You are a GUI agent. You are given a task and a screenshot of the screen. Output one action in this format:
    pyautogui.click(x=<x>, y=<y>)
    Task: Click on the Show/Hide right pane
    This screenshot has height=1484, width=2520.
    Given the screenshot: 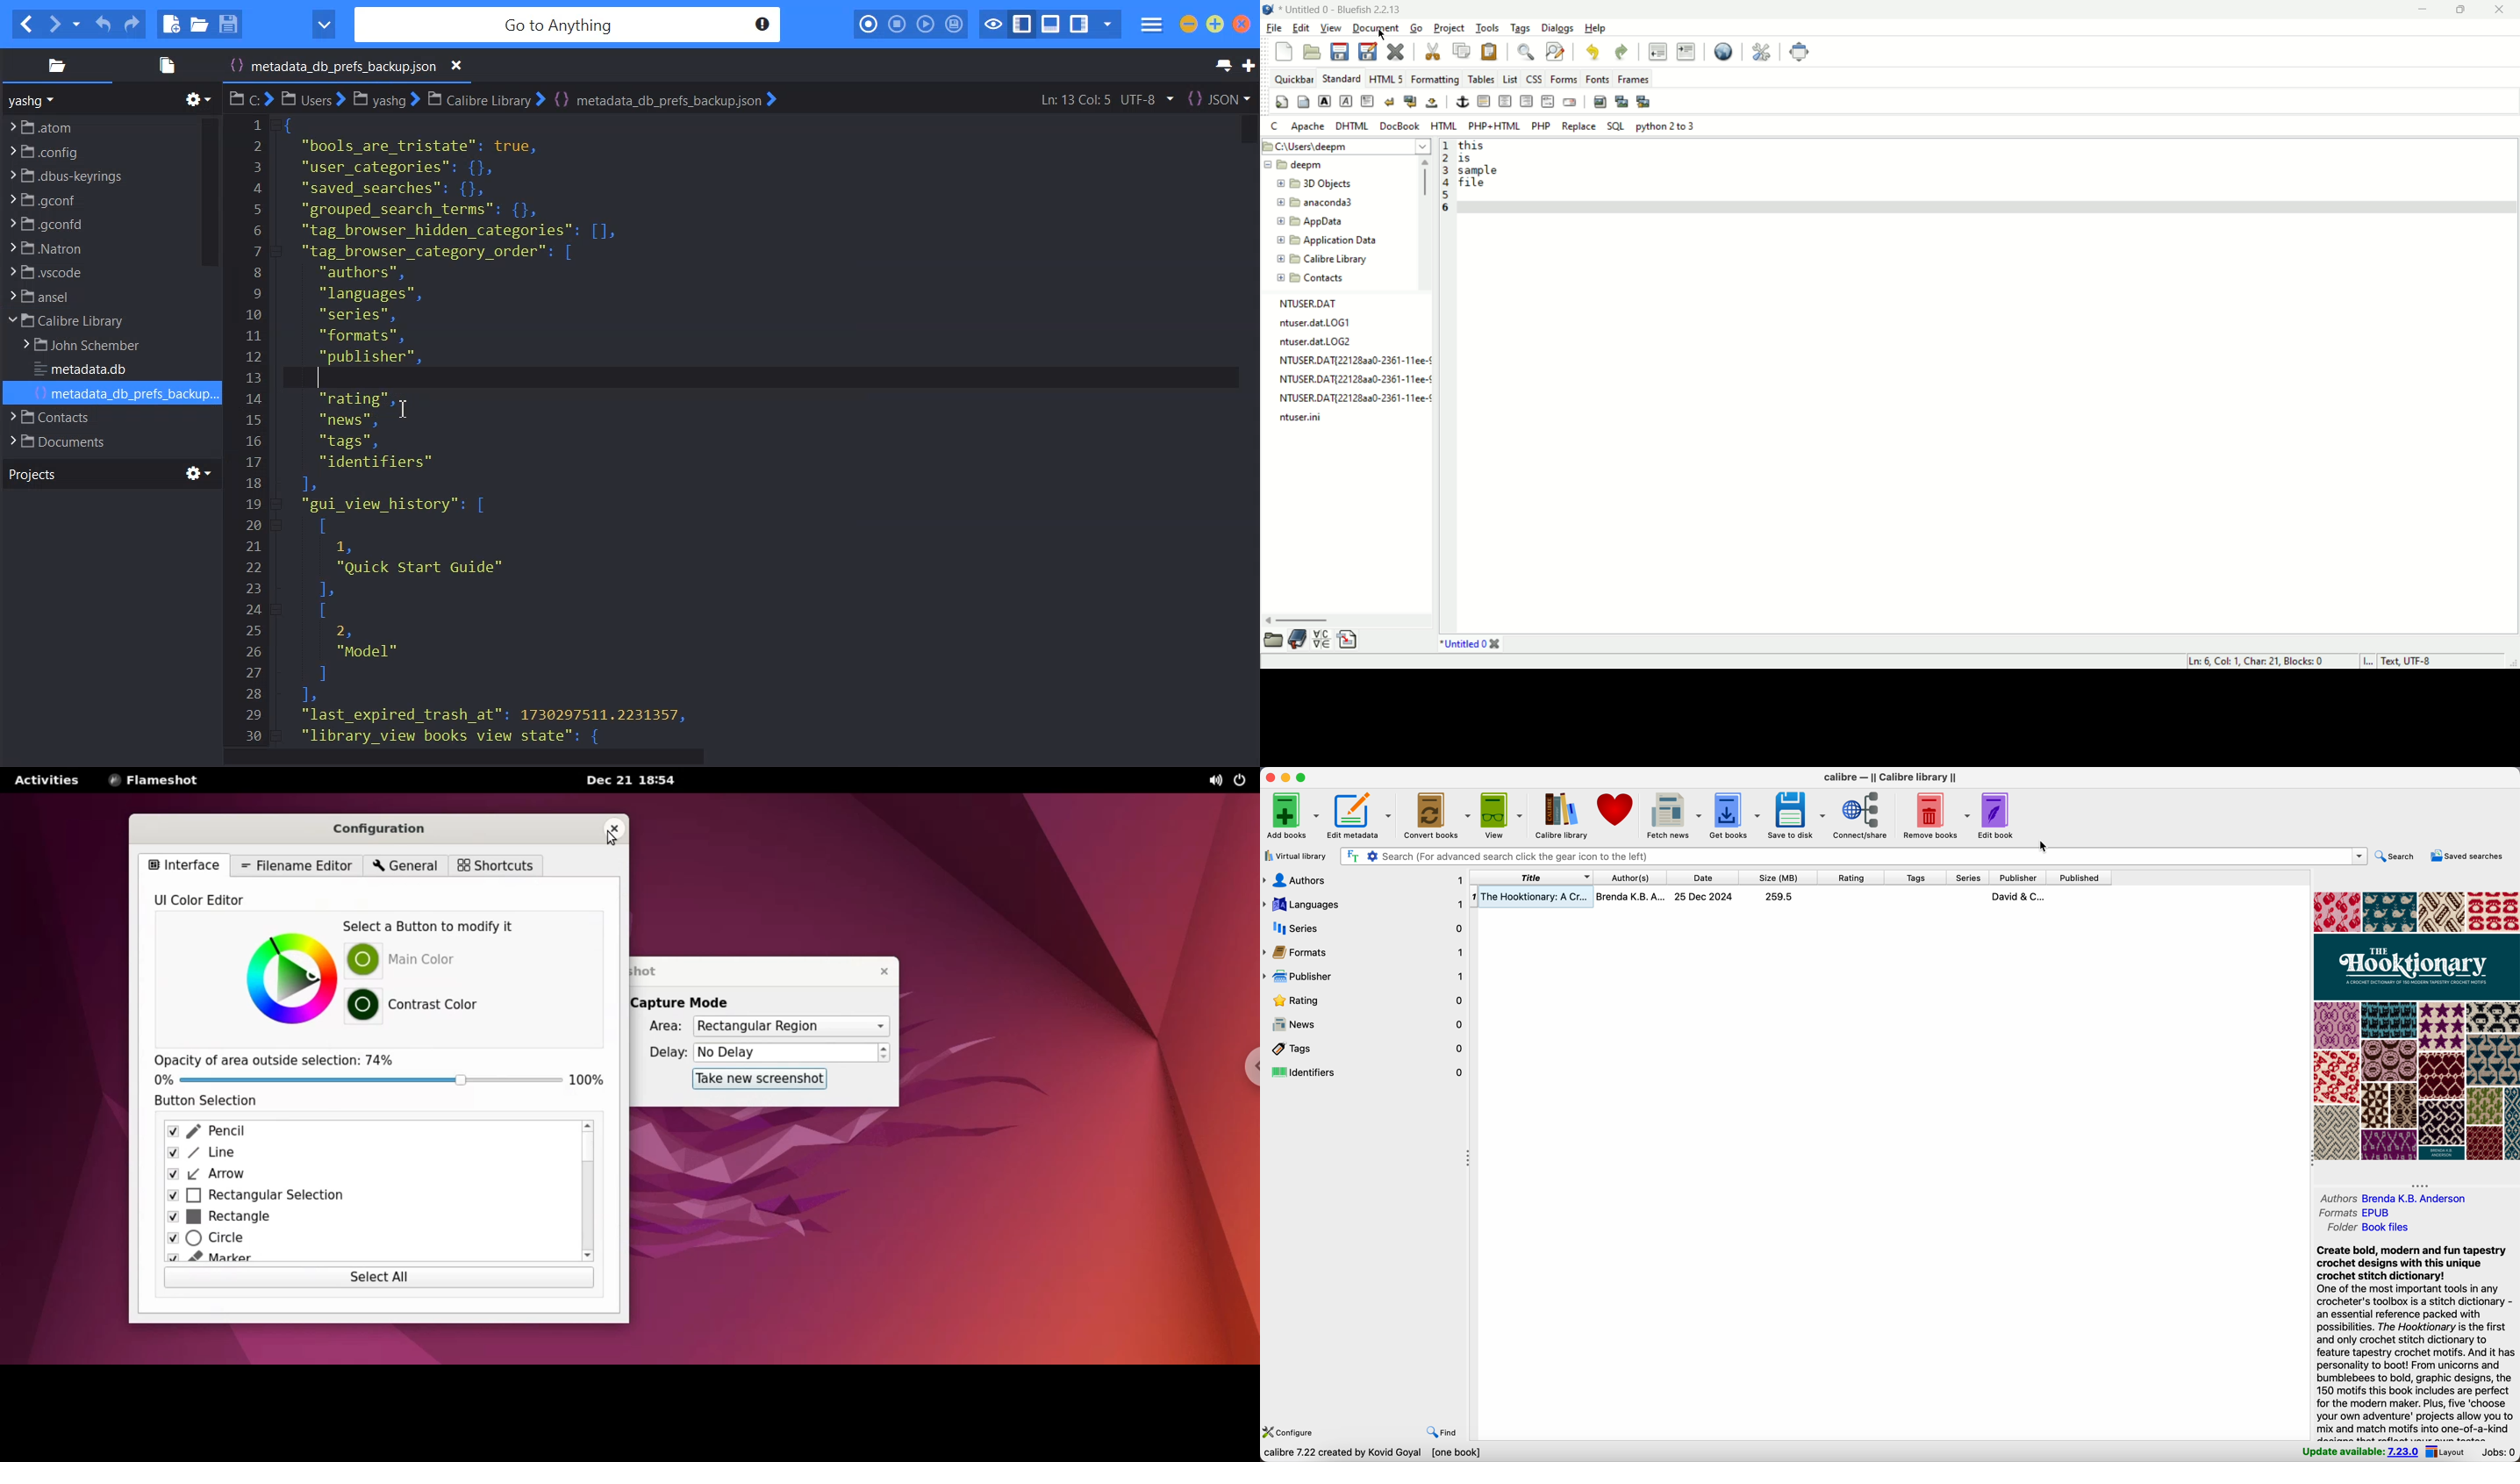 What is the action you would take?
    pyautogui.click(x=1079, y=25)
    